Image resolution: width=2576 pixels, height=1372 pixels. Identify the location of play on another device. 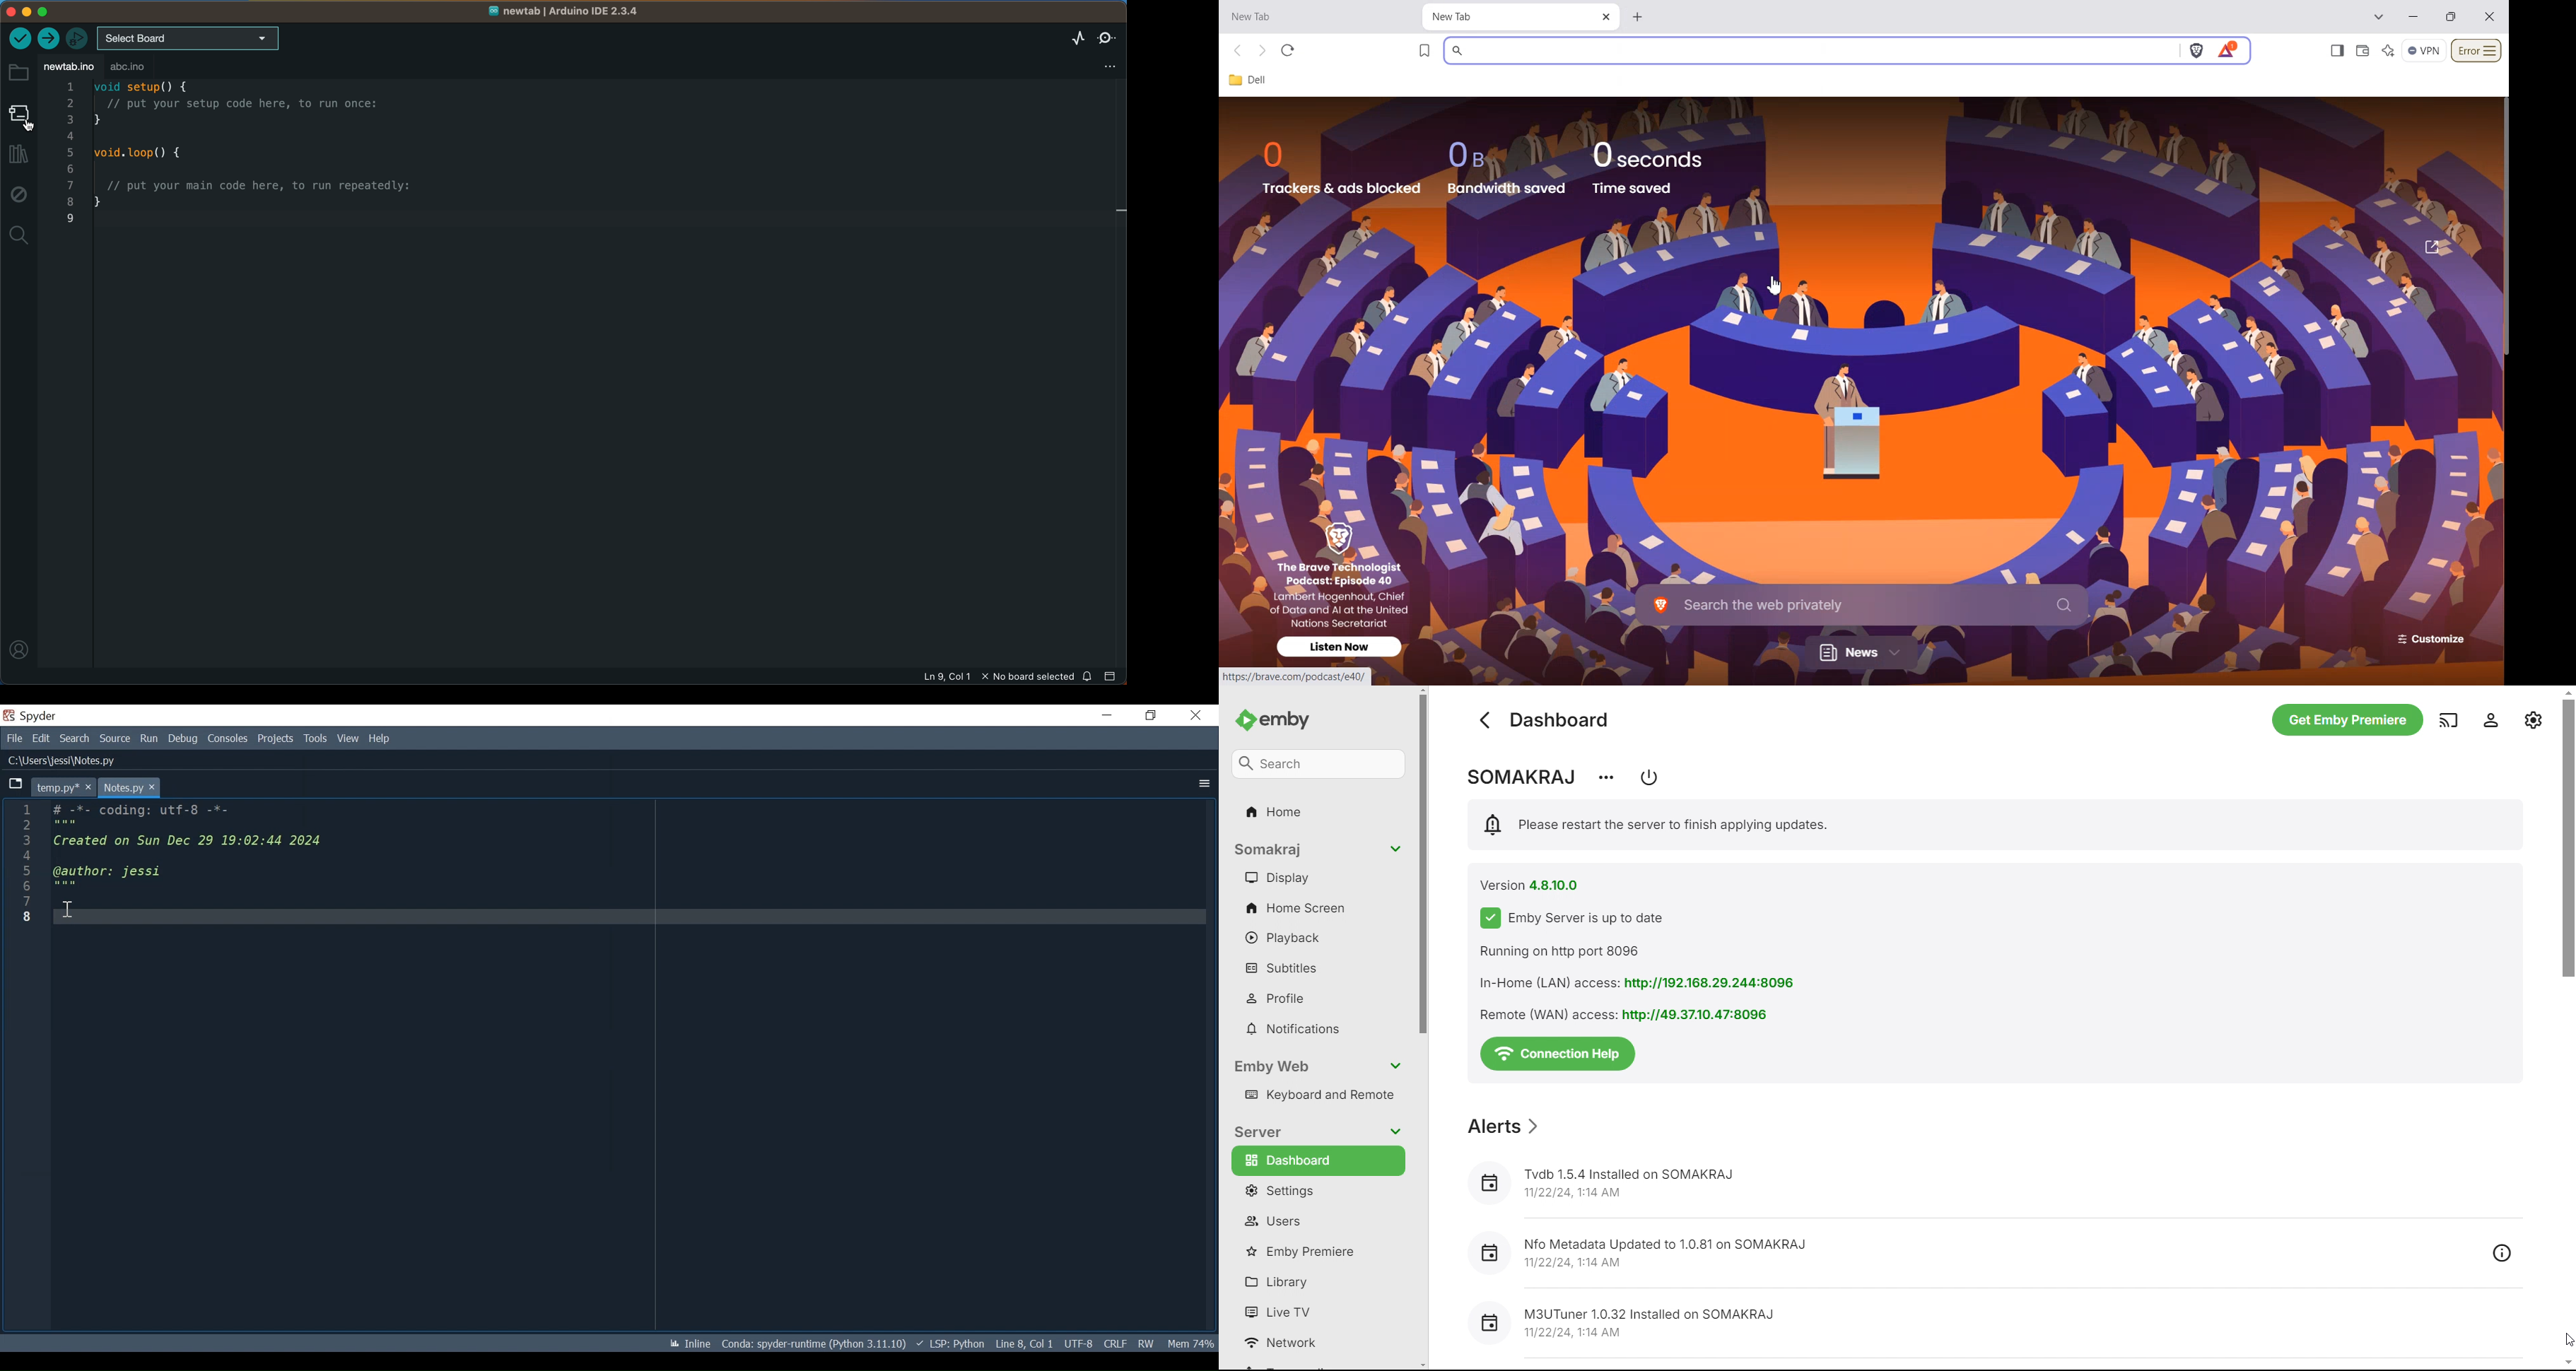
(2447, 719).